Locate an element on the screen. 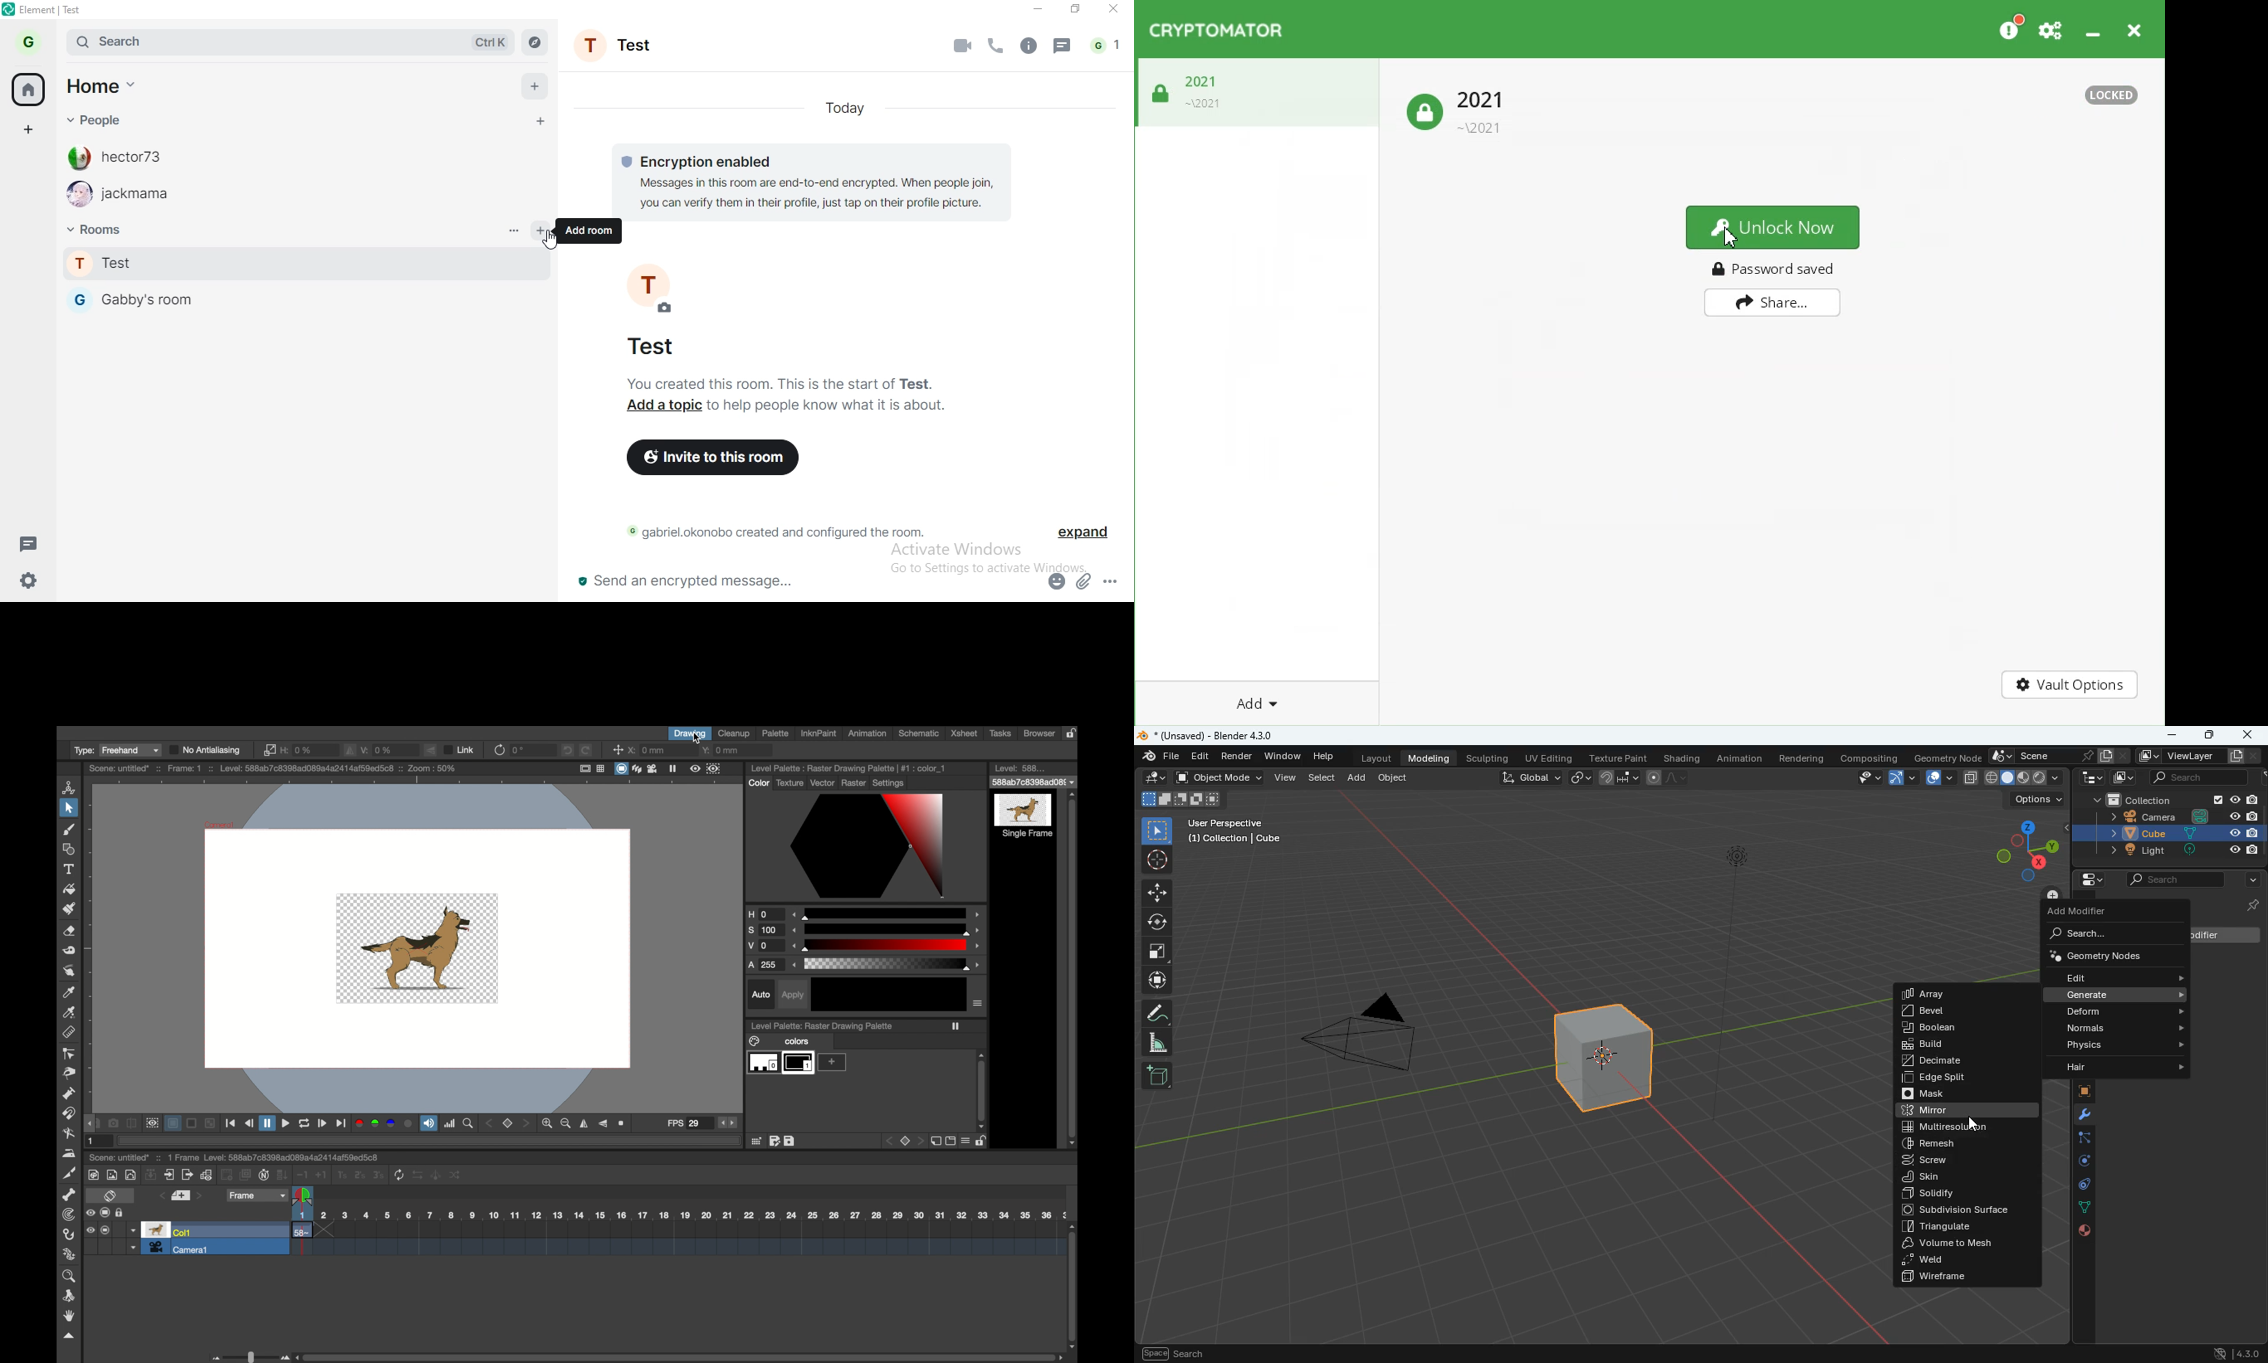 The image size is (2268, 1372). cube is located at coordinates (2076, 1092).